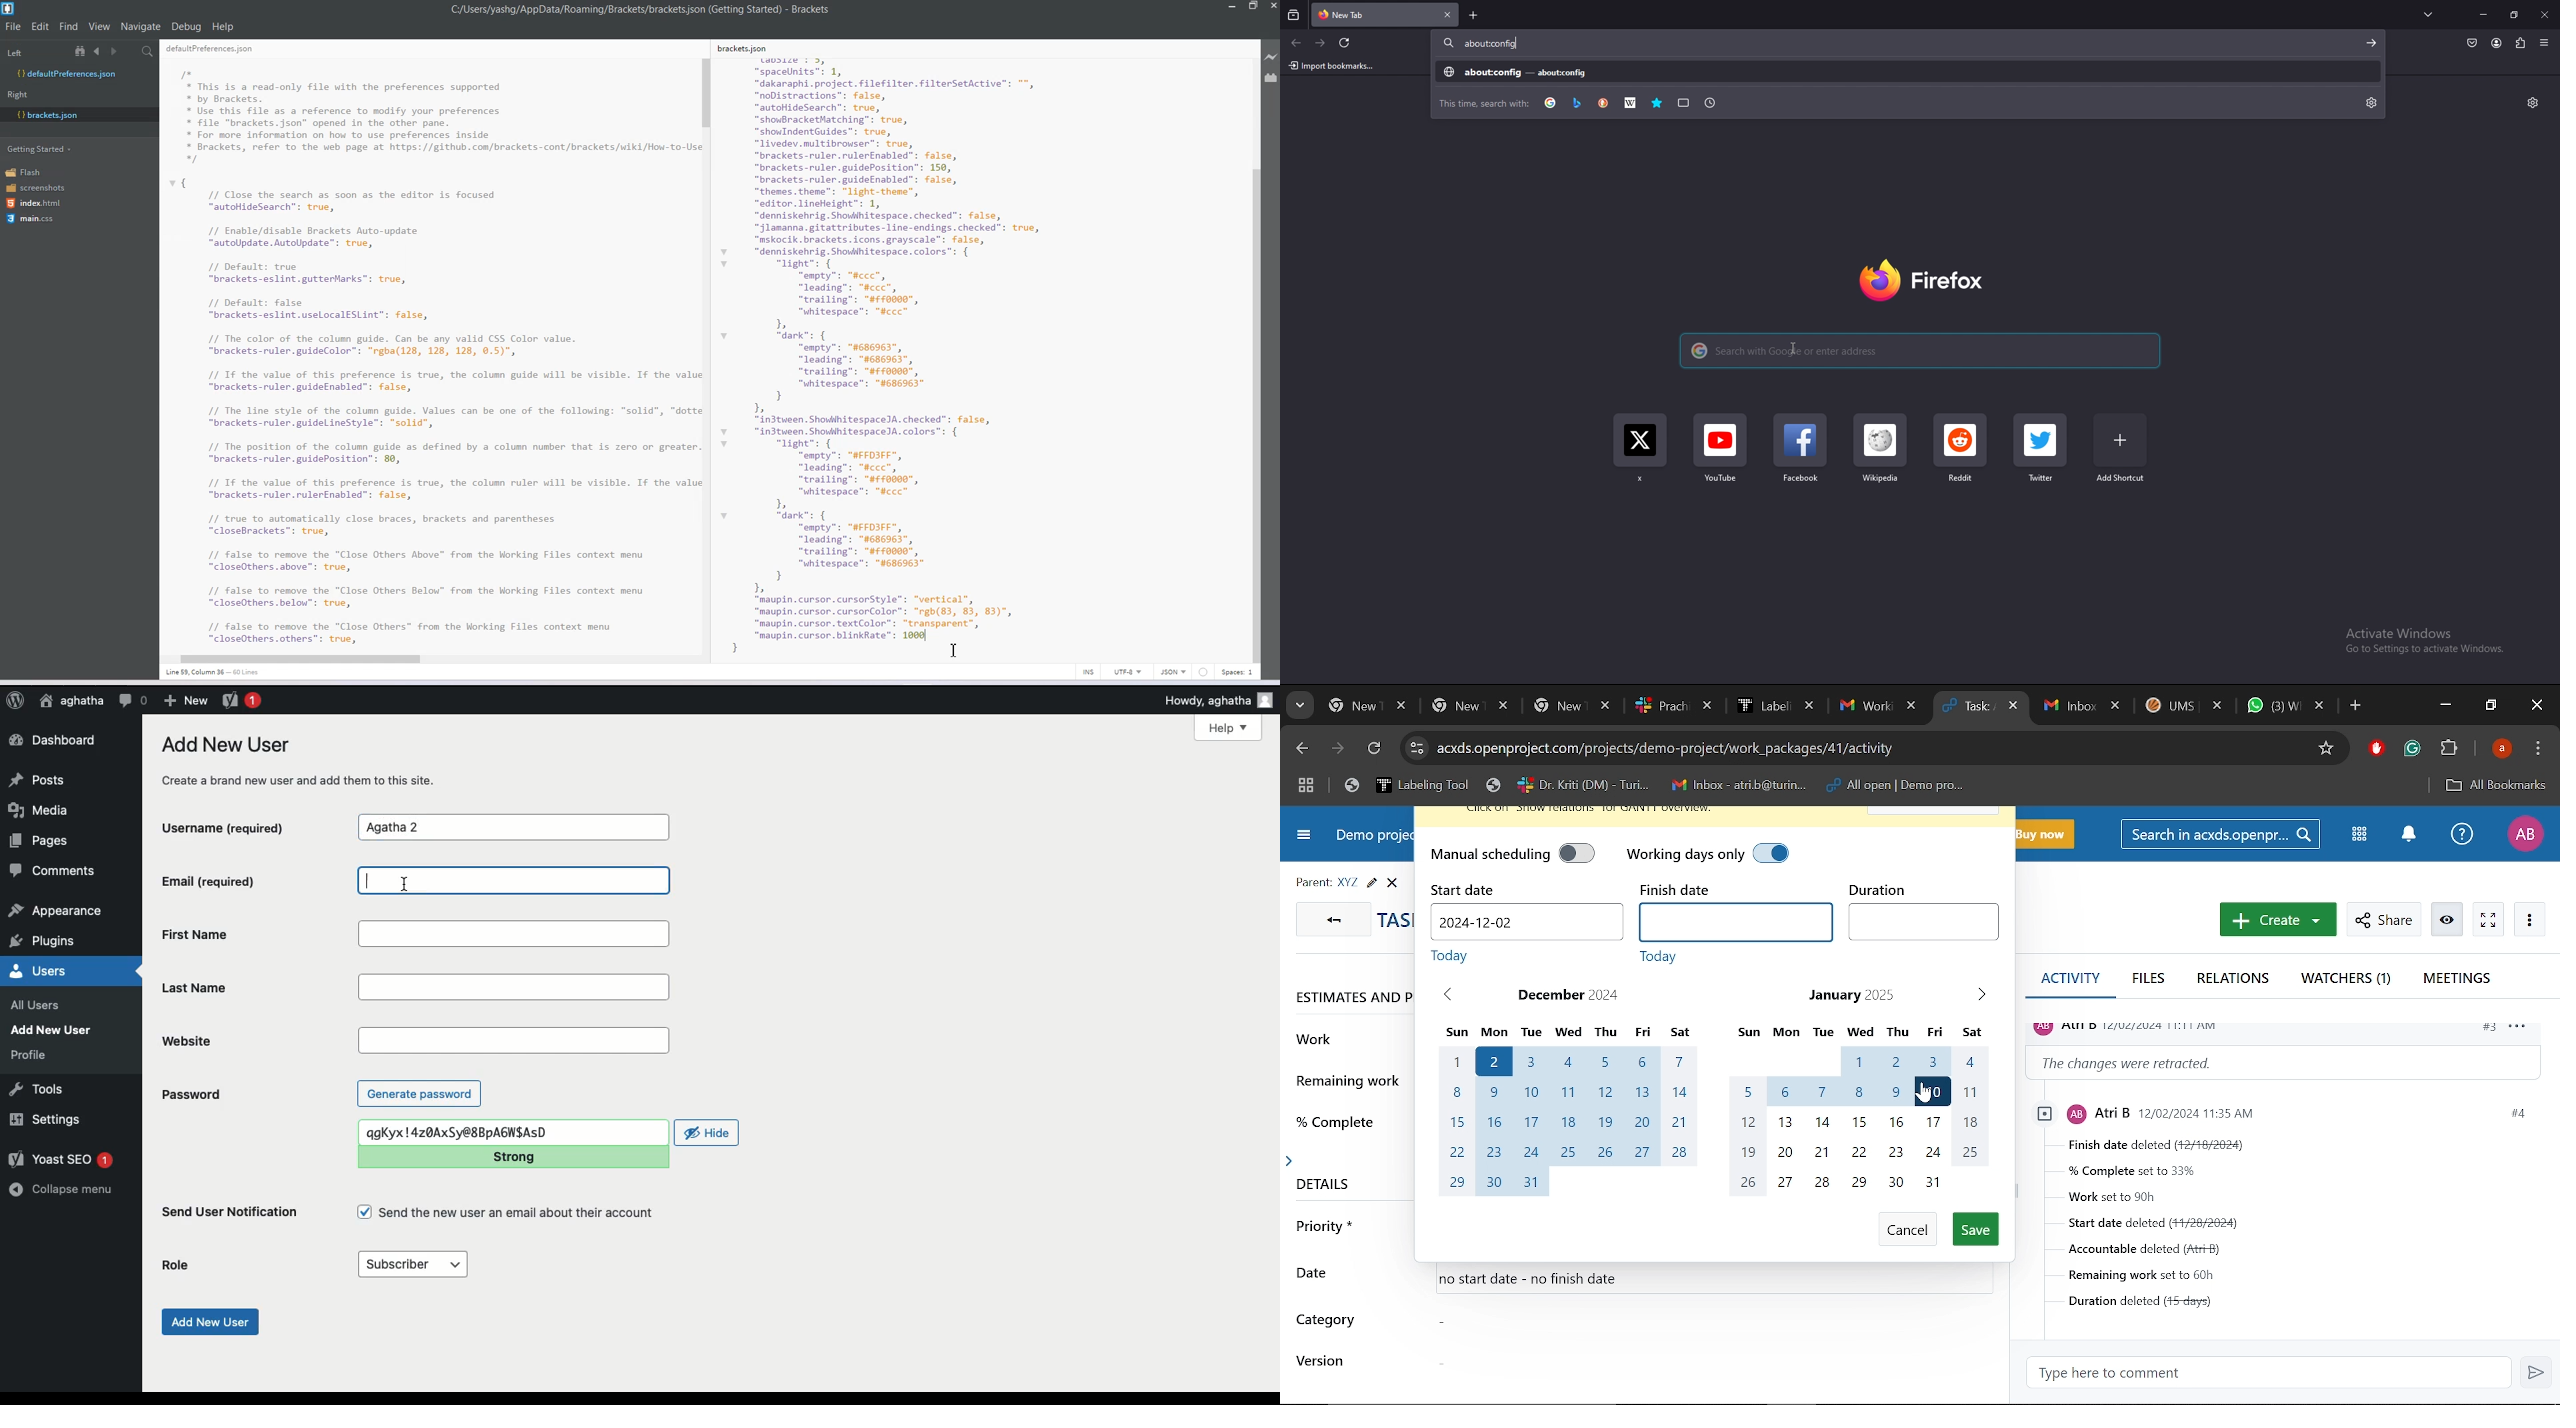 The image size is (2576, 1428). I want to click on Restore down, so click(2492, 705).